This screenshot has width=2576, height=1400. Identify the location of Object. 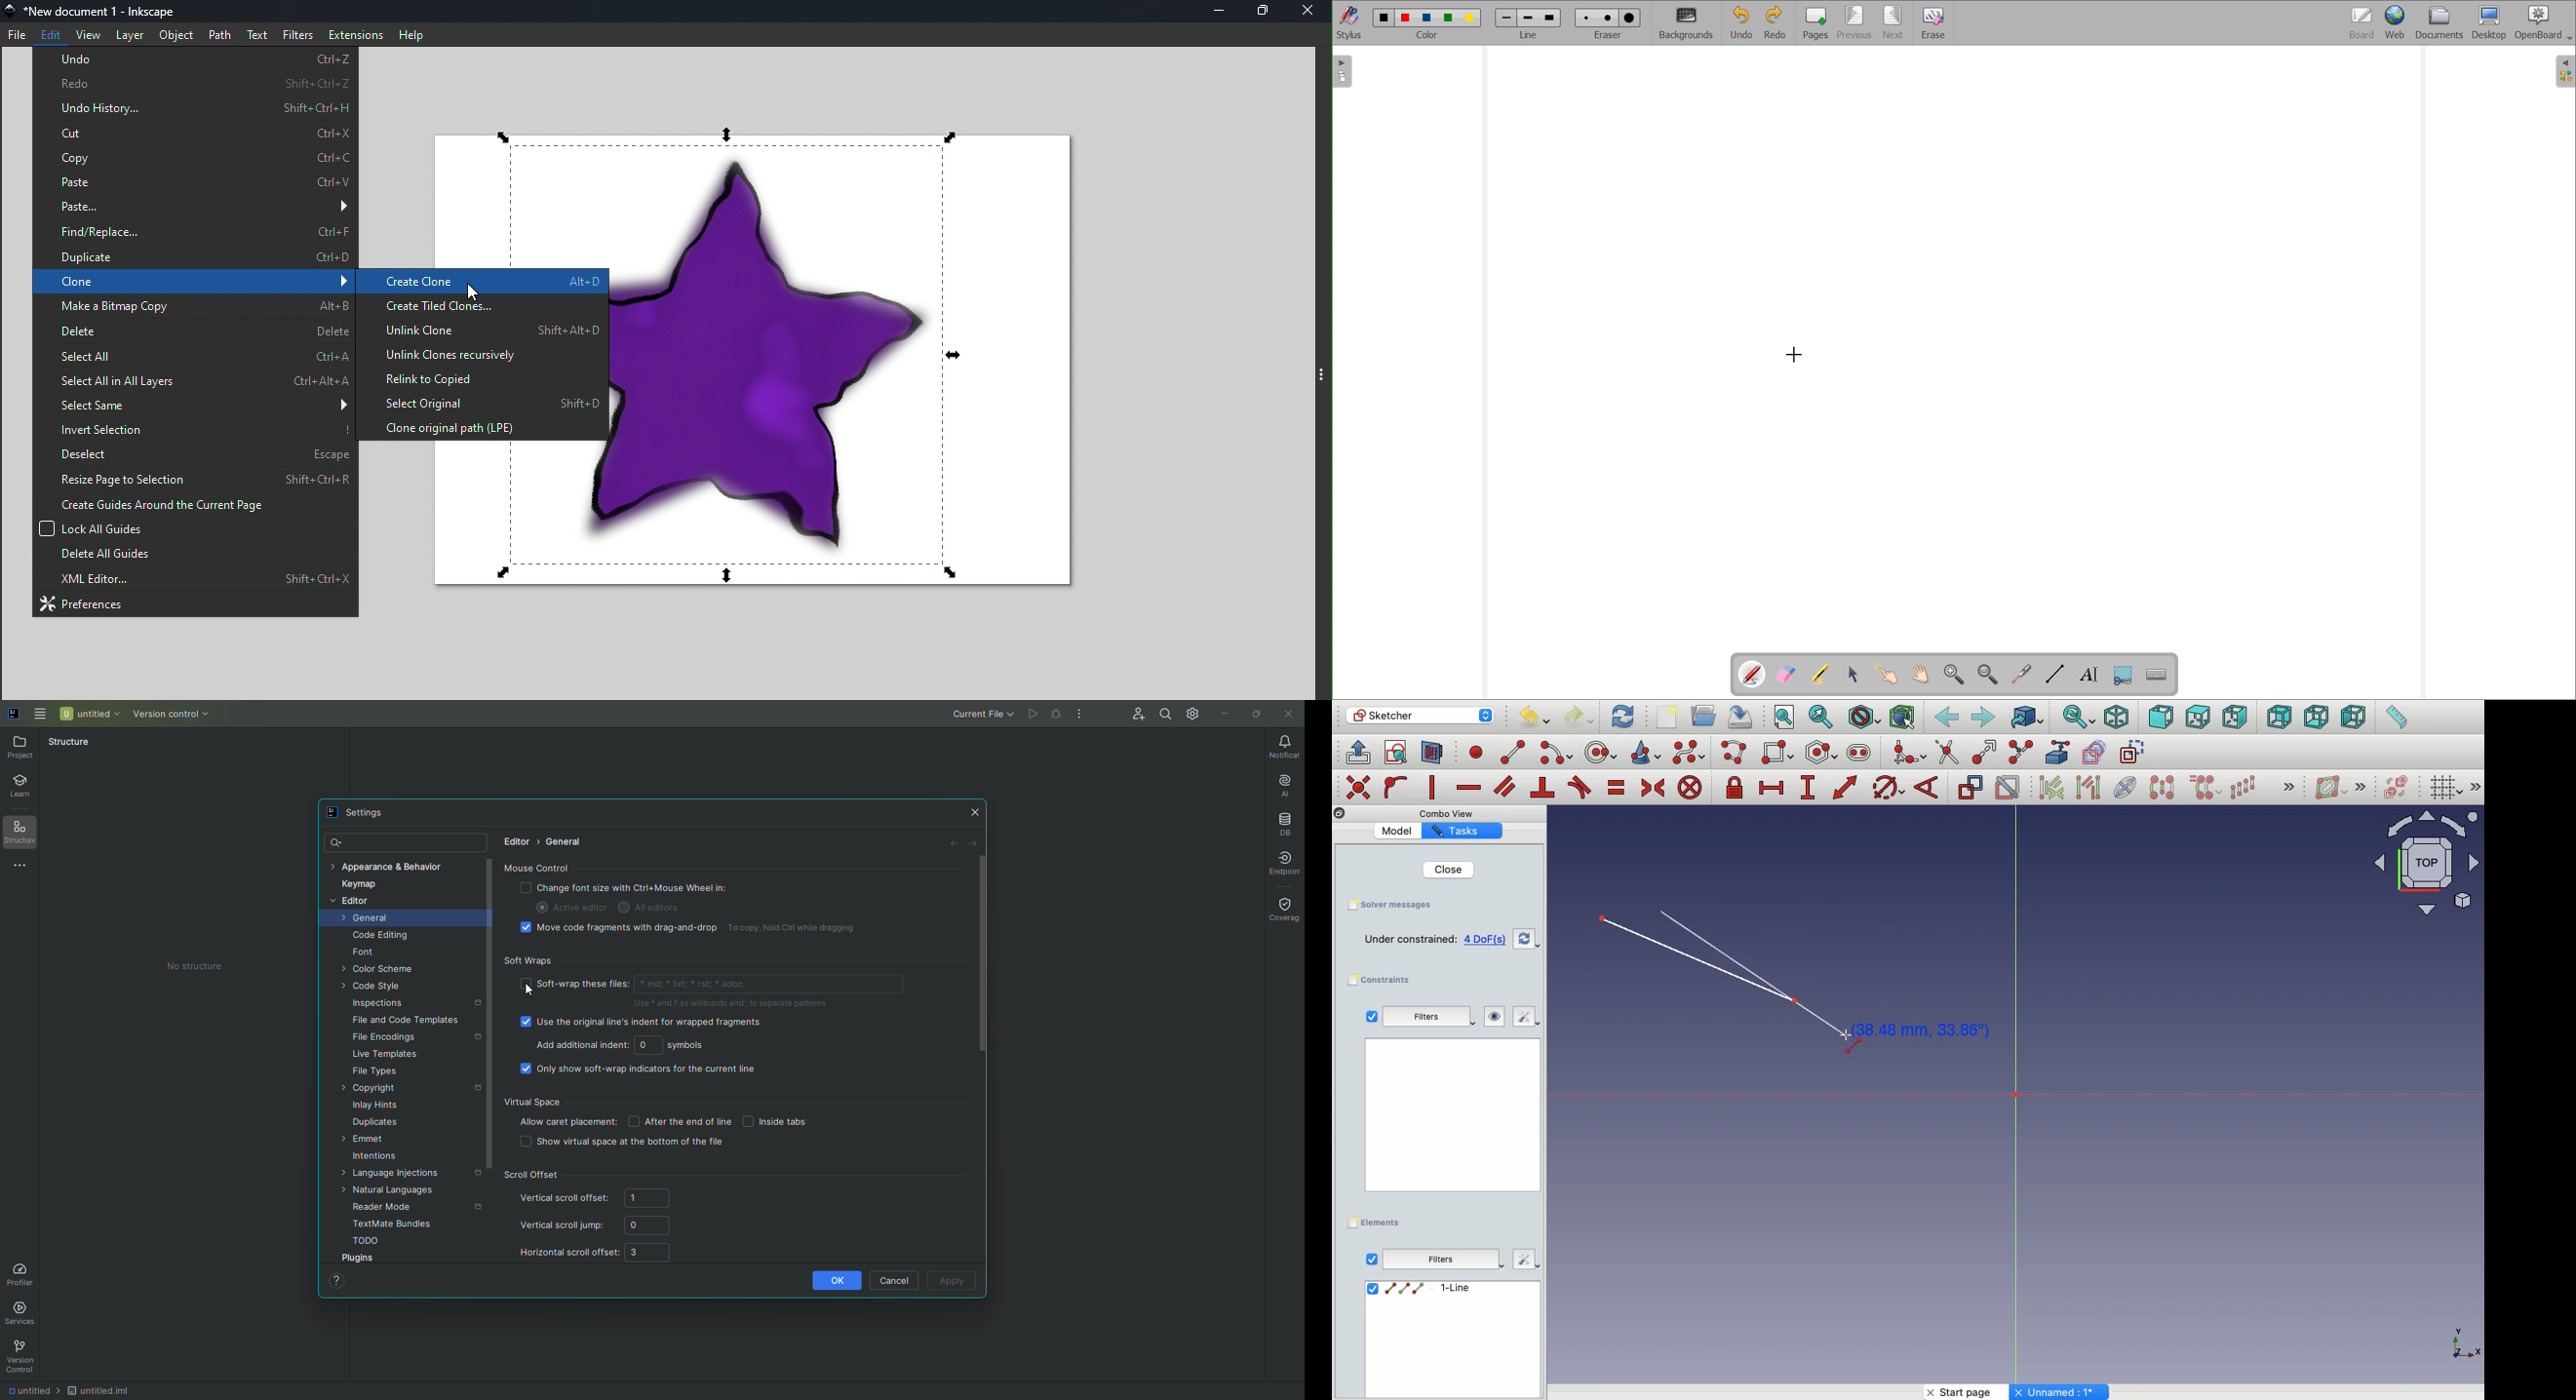
(176, 35).